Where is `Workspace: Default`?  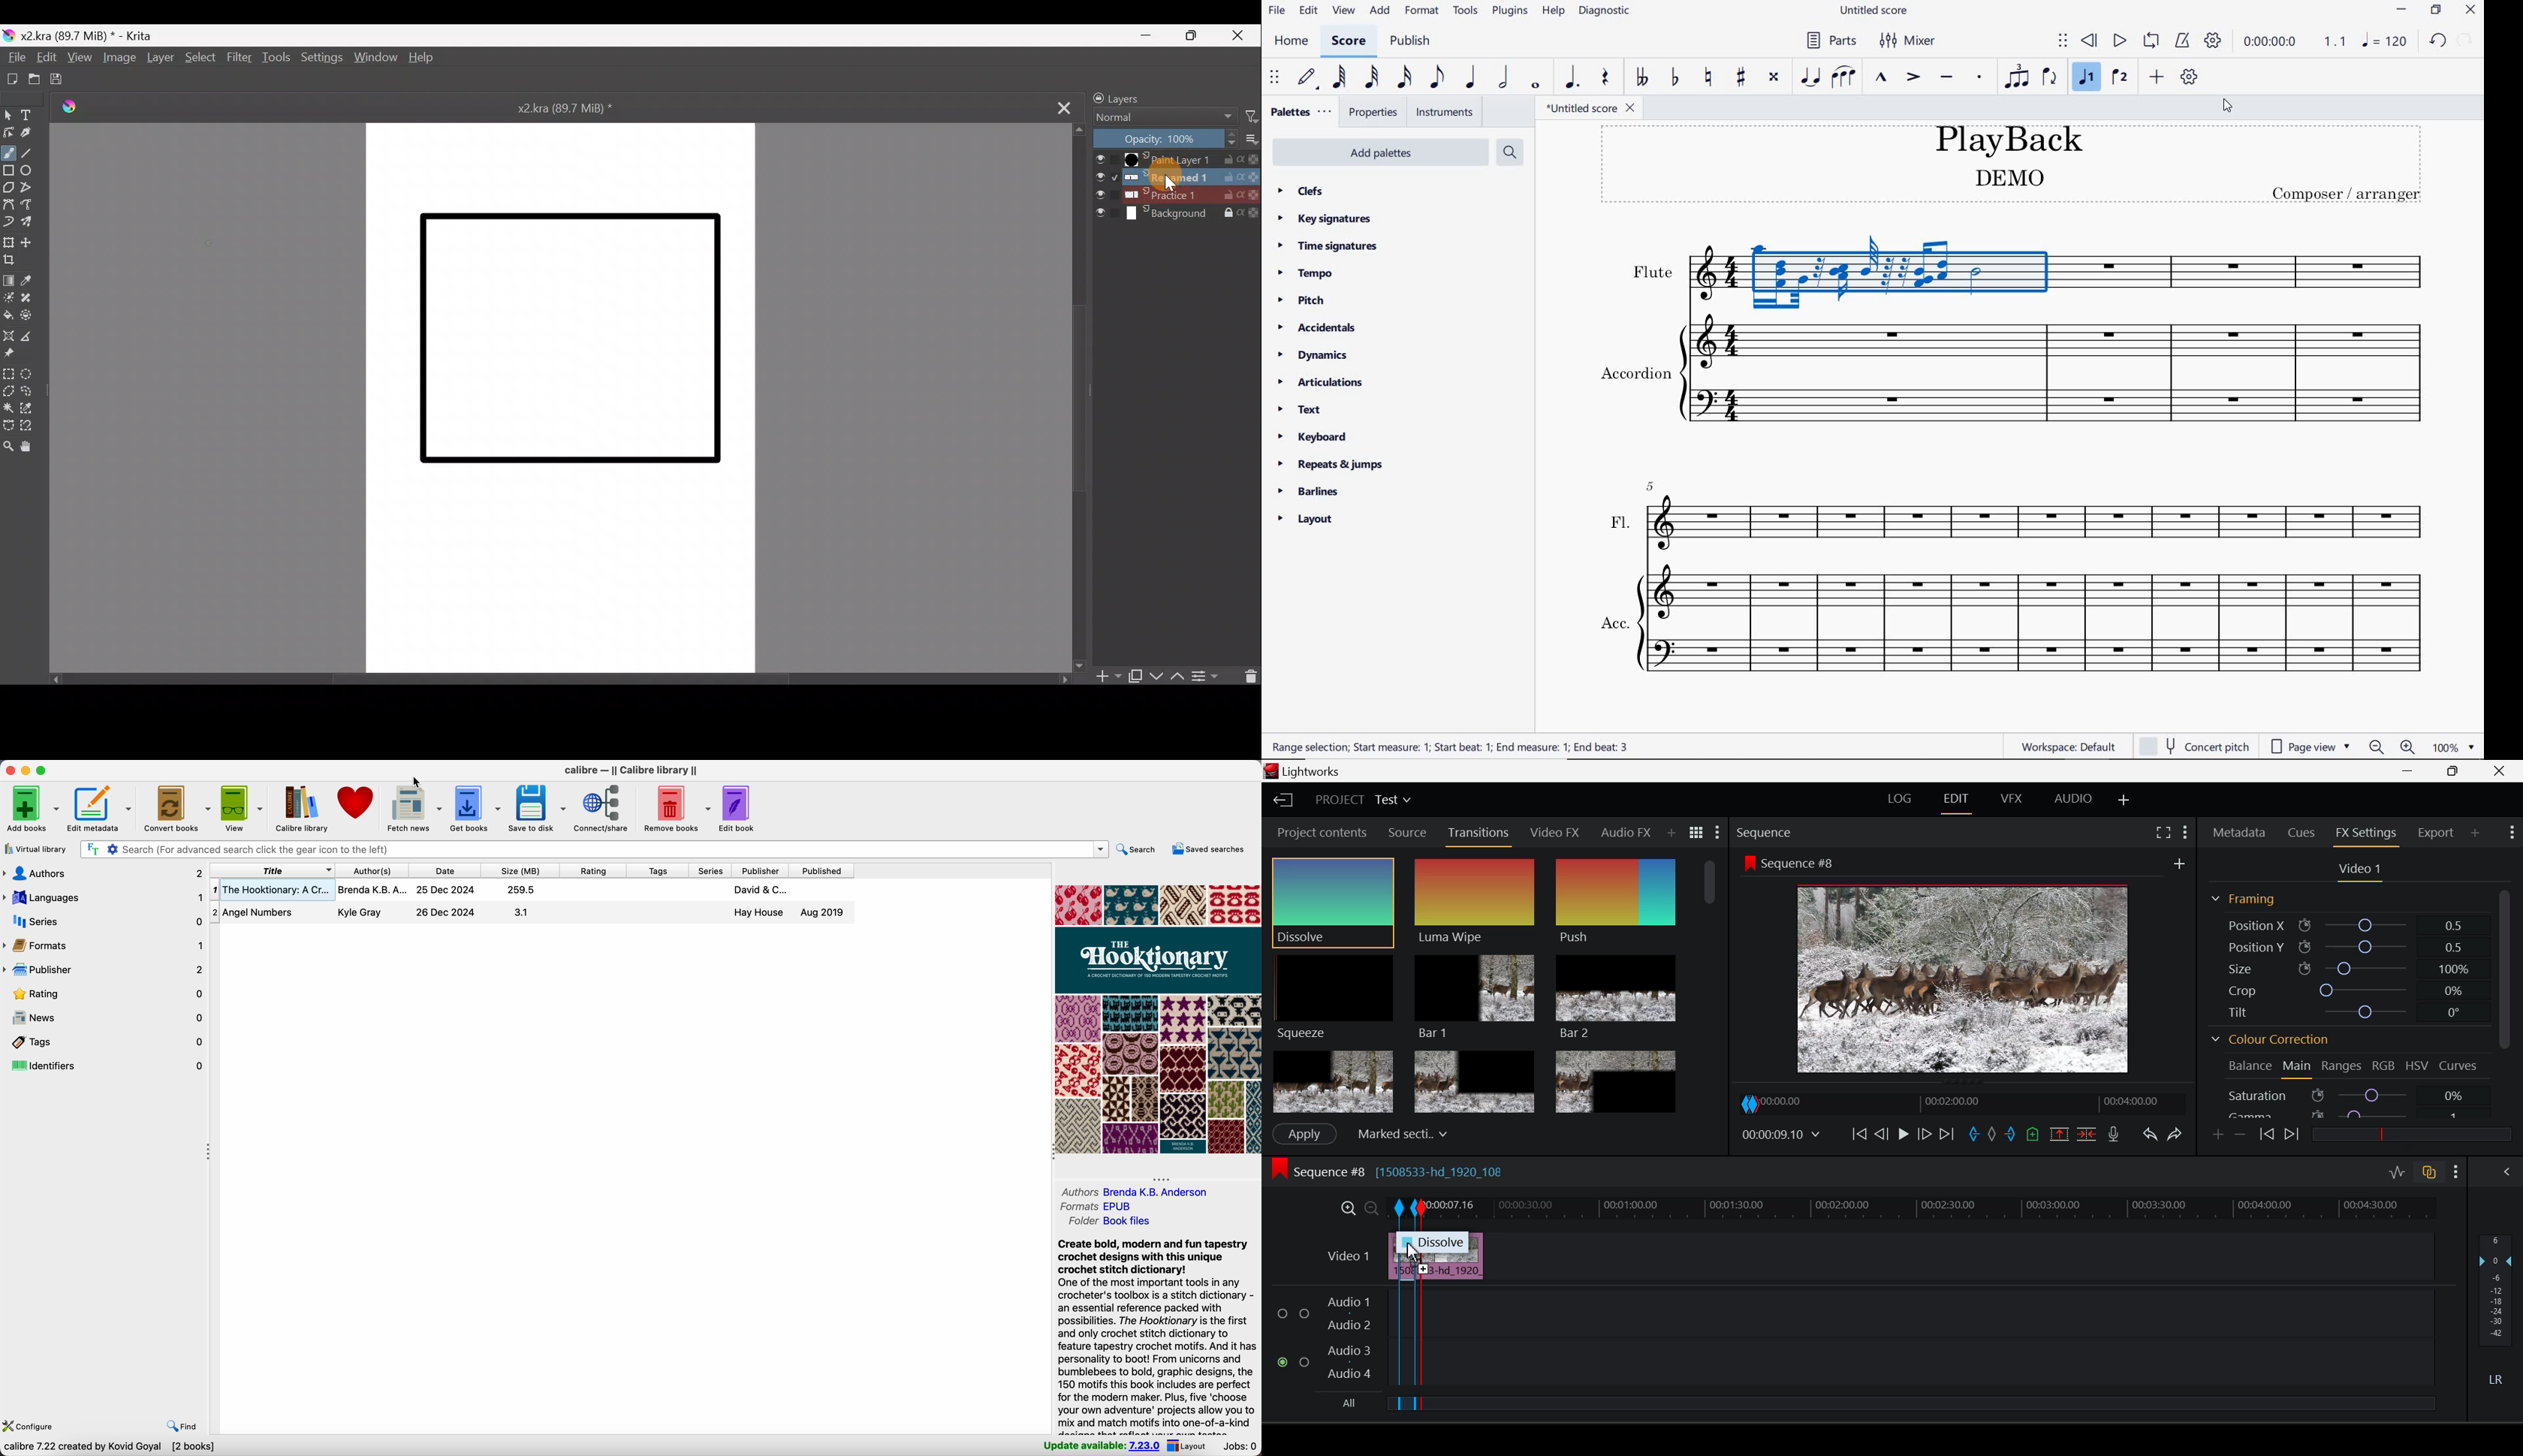 Workspace: Default is located at coordinates (2073, 745).